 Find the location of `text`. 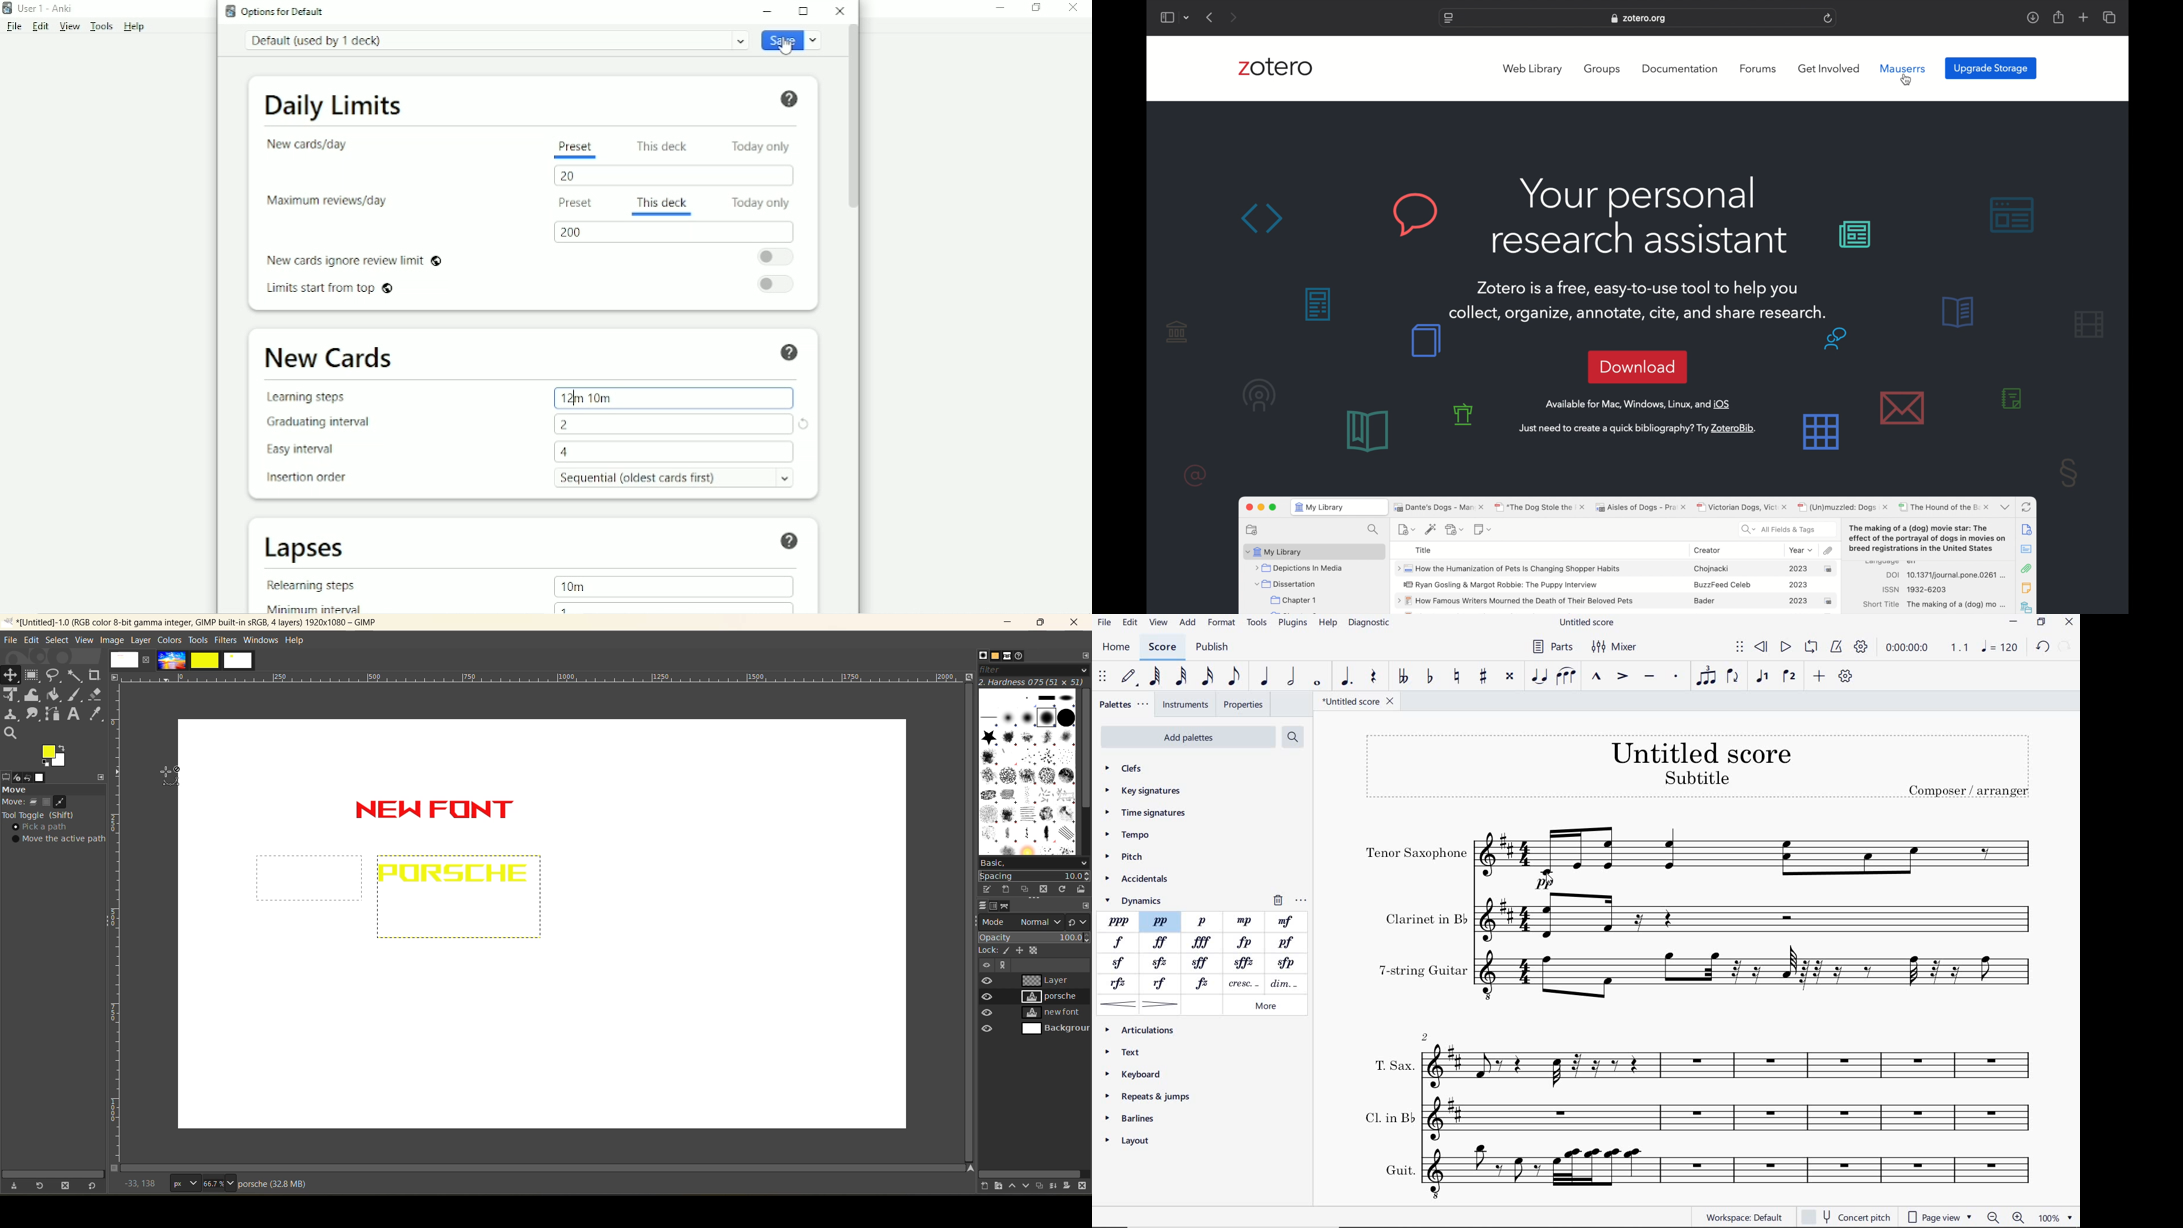

text is located at coordinates (1393, 1065).